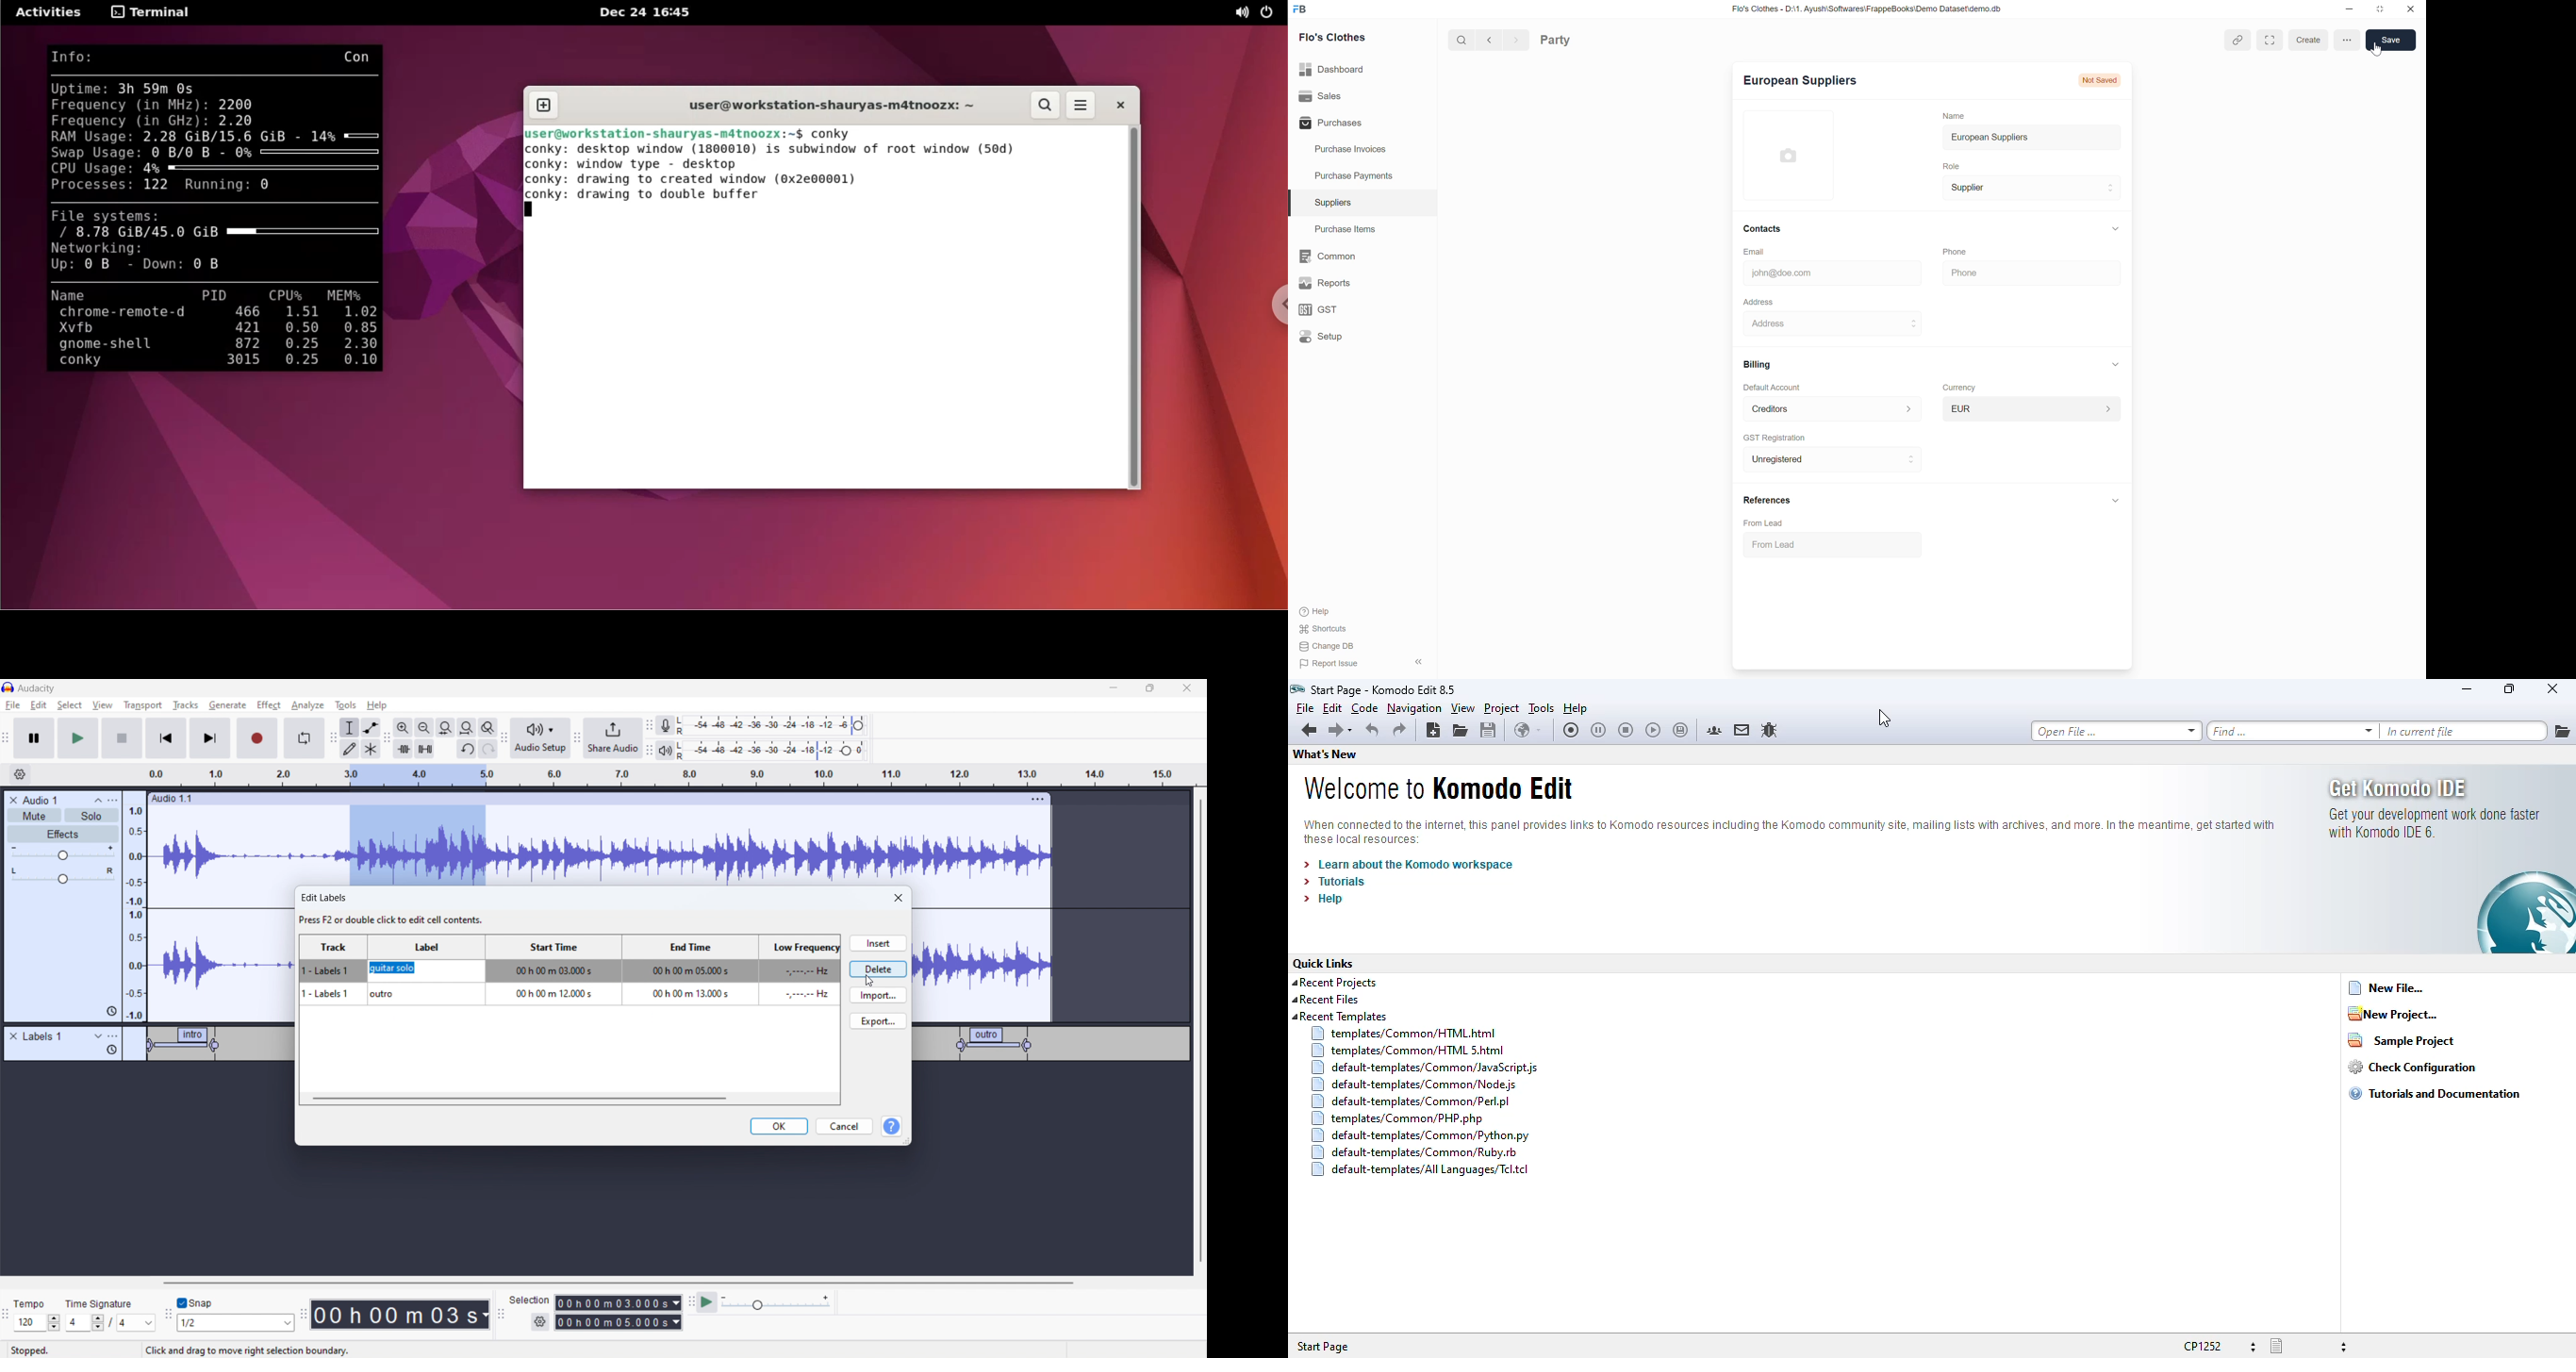  What do you see at coordinates (1458, 39) in the screenshot?
I see `search` at bounding box center [1458, 39].